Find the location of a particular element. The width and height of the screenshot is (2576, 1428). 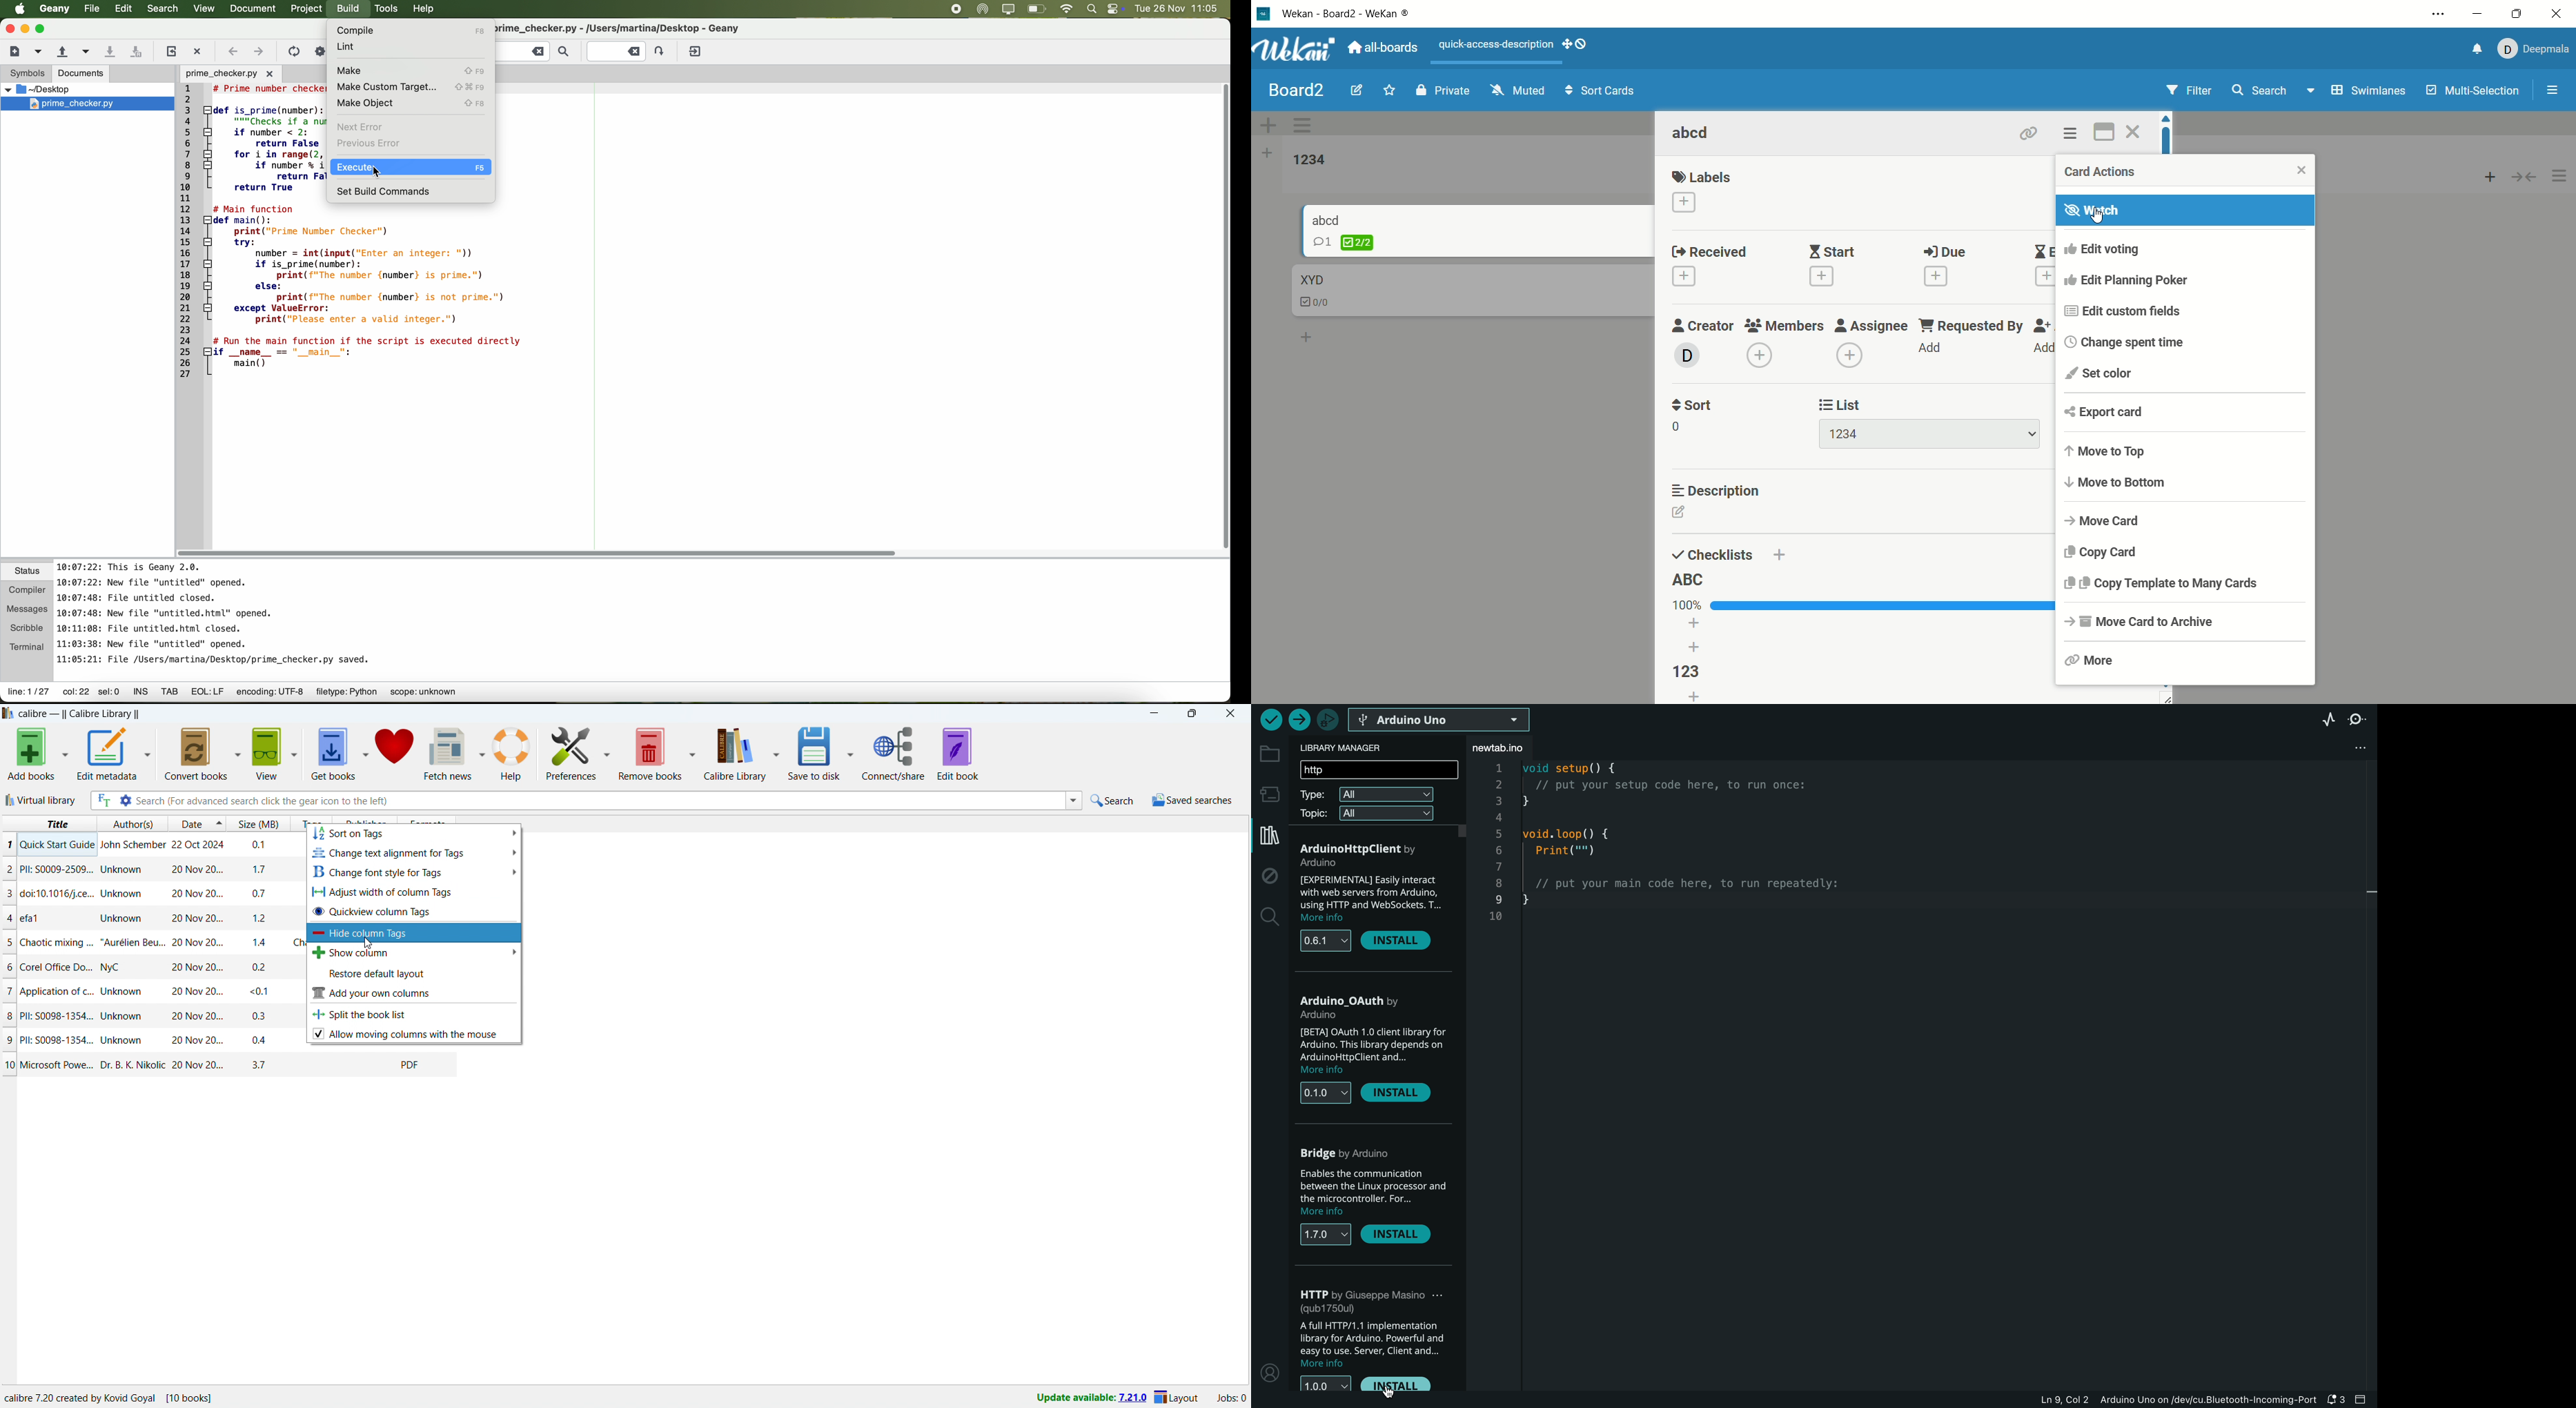

received is located at coordinates (1707, 268).